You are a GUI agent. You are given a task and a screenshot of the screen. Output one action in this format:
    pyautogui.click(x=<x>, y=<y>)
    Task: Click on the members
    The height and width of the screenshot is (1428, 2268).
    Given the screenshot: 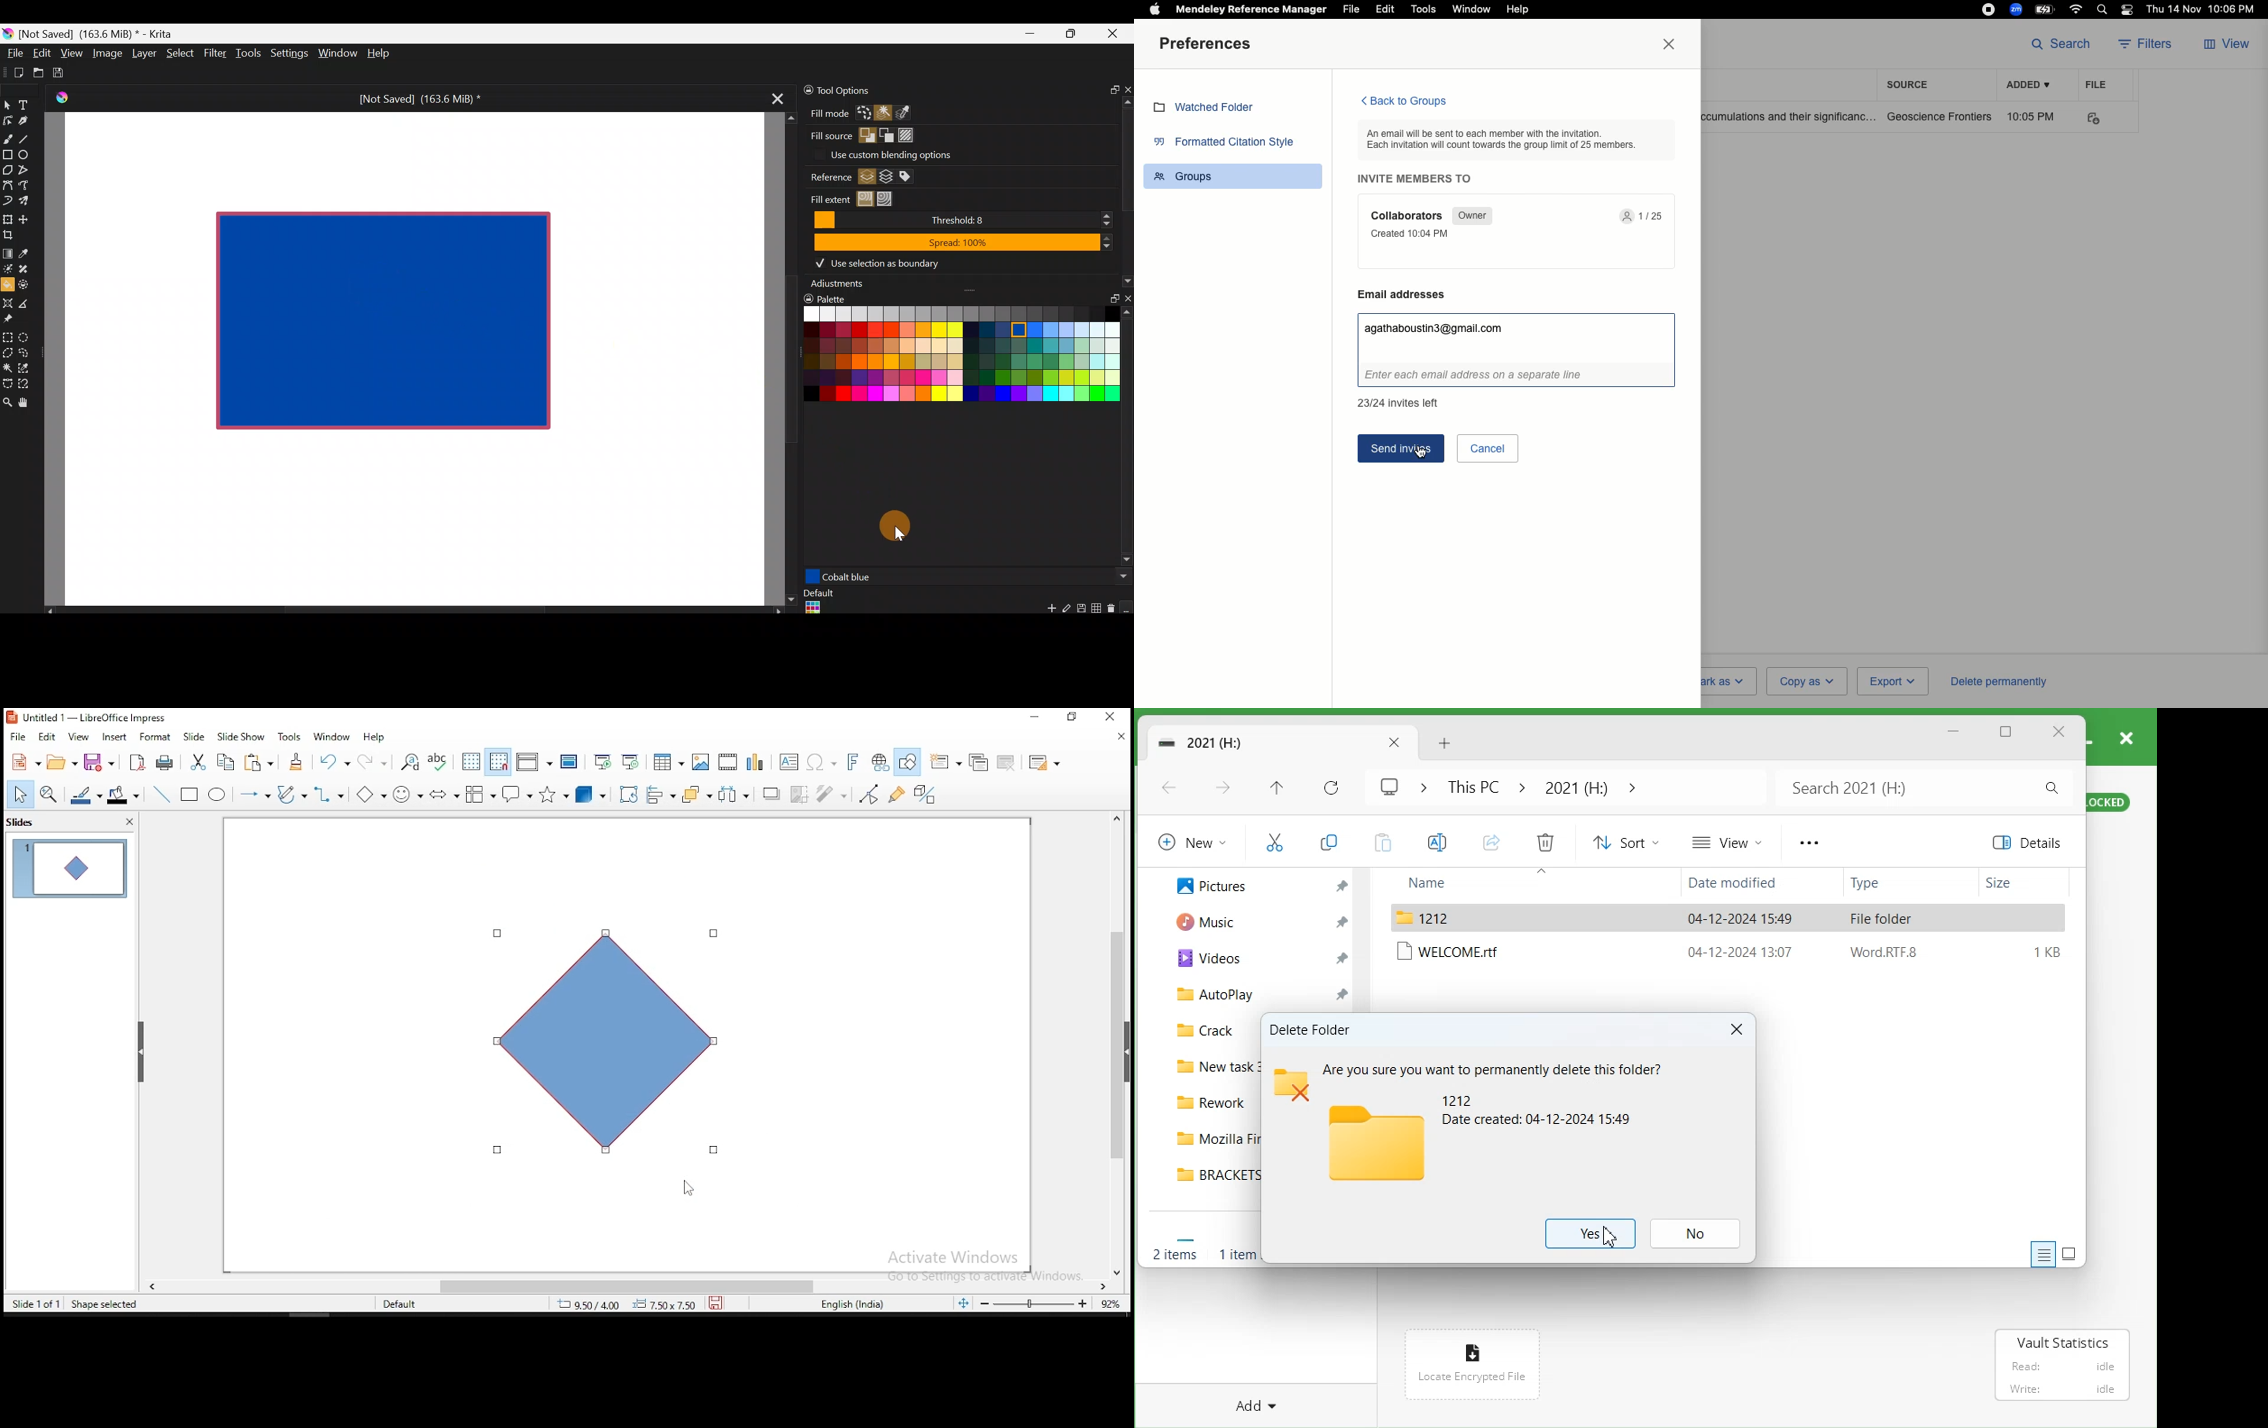 What is the action you would take?
    pyautogui.click(x=1645, y=217)
    